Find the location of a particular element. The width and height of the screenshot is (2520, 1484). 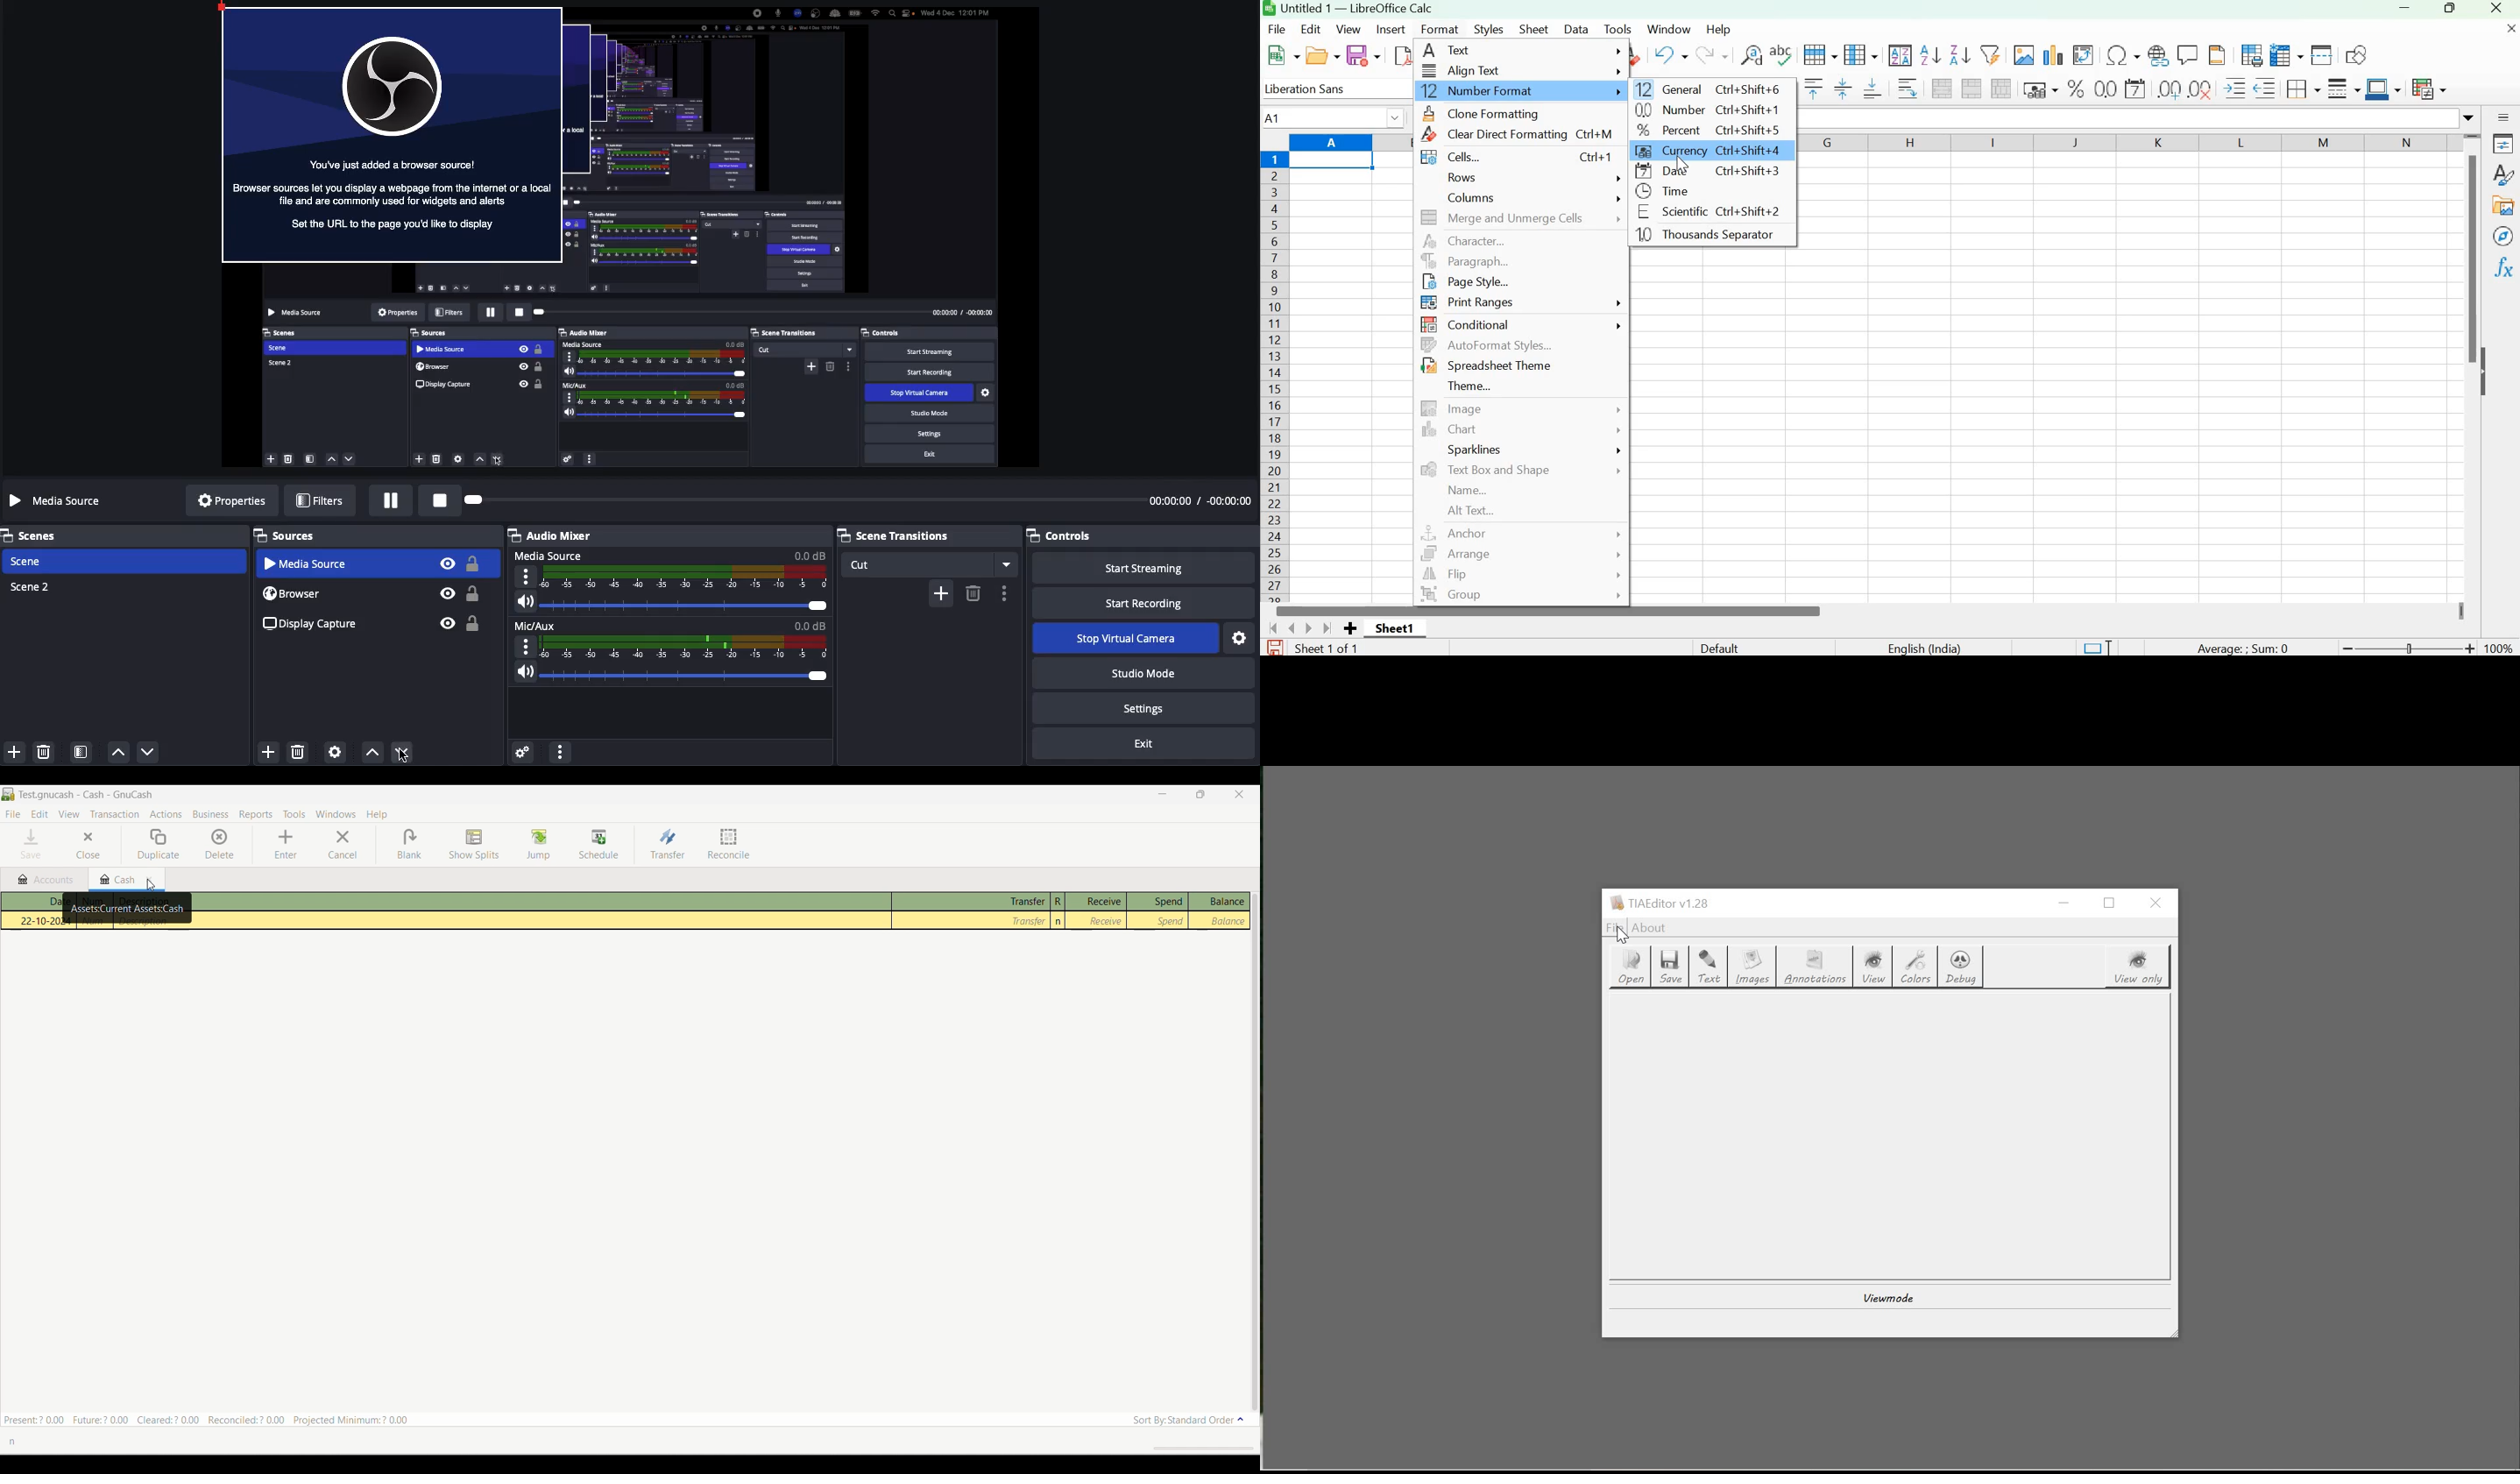

Close interface is located at coordinates (1238, 794).